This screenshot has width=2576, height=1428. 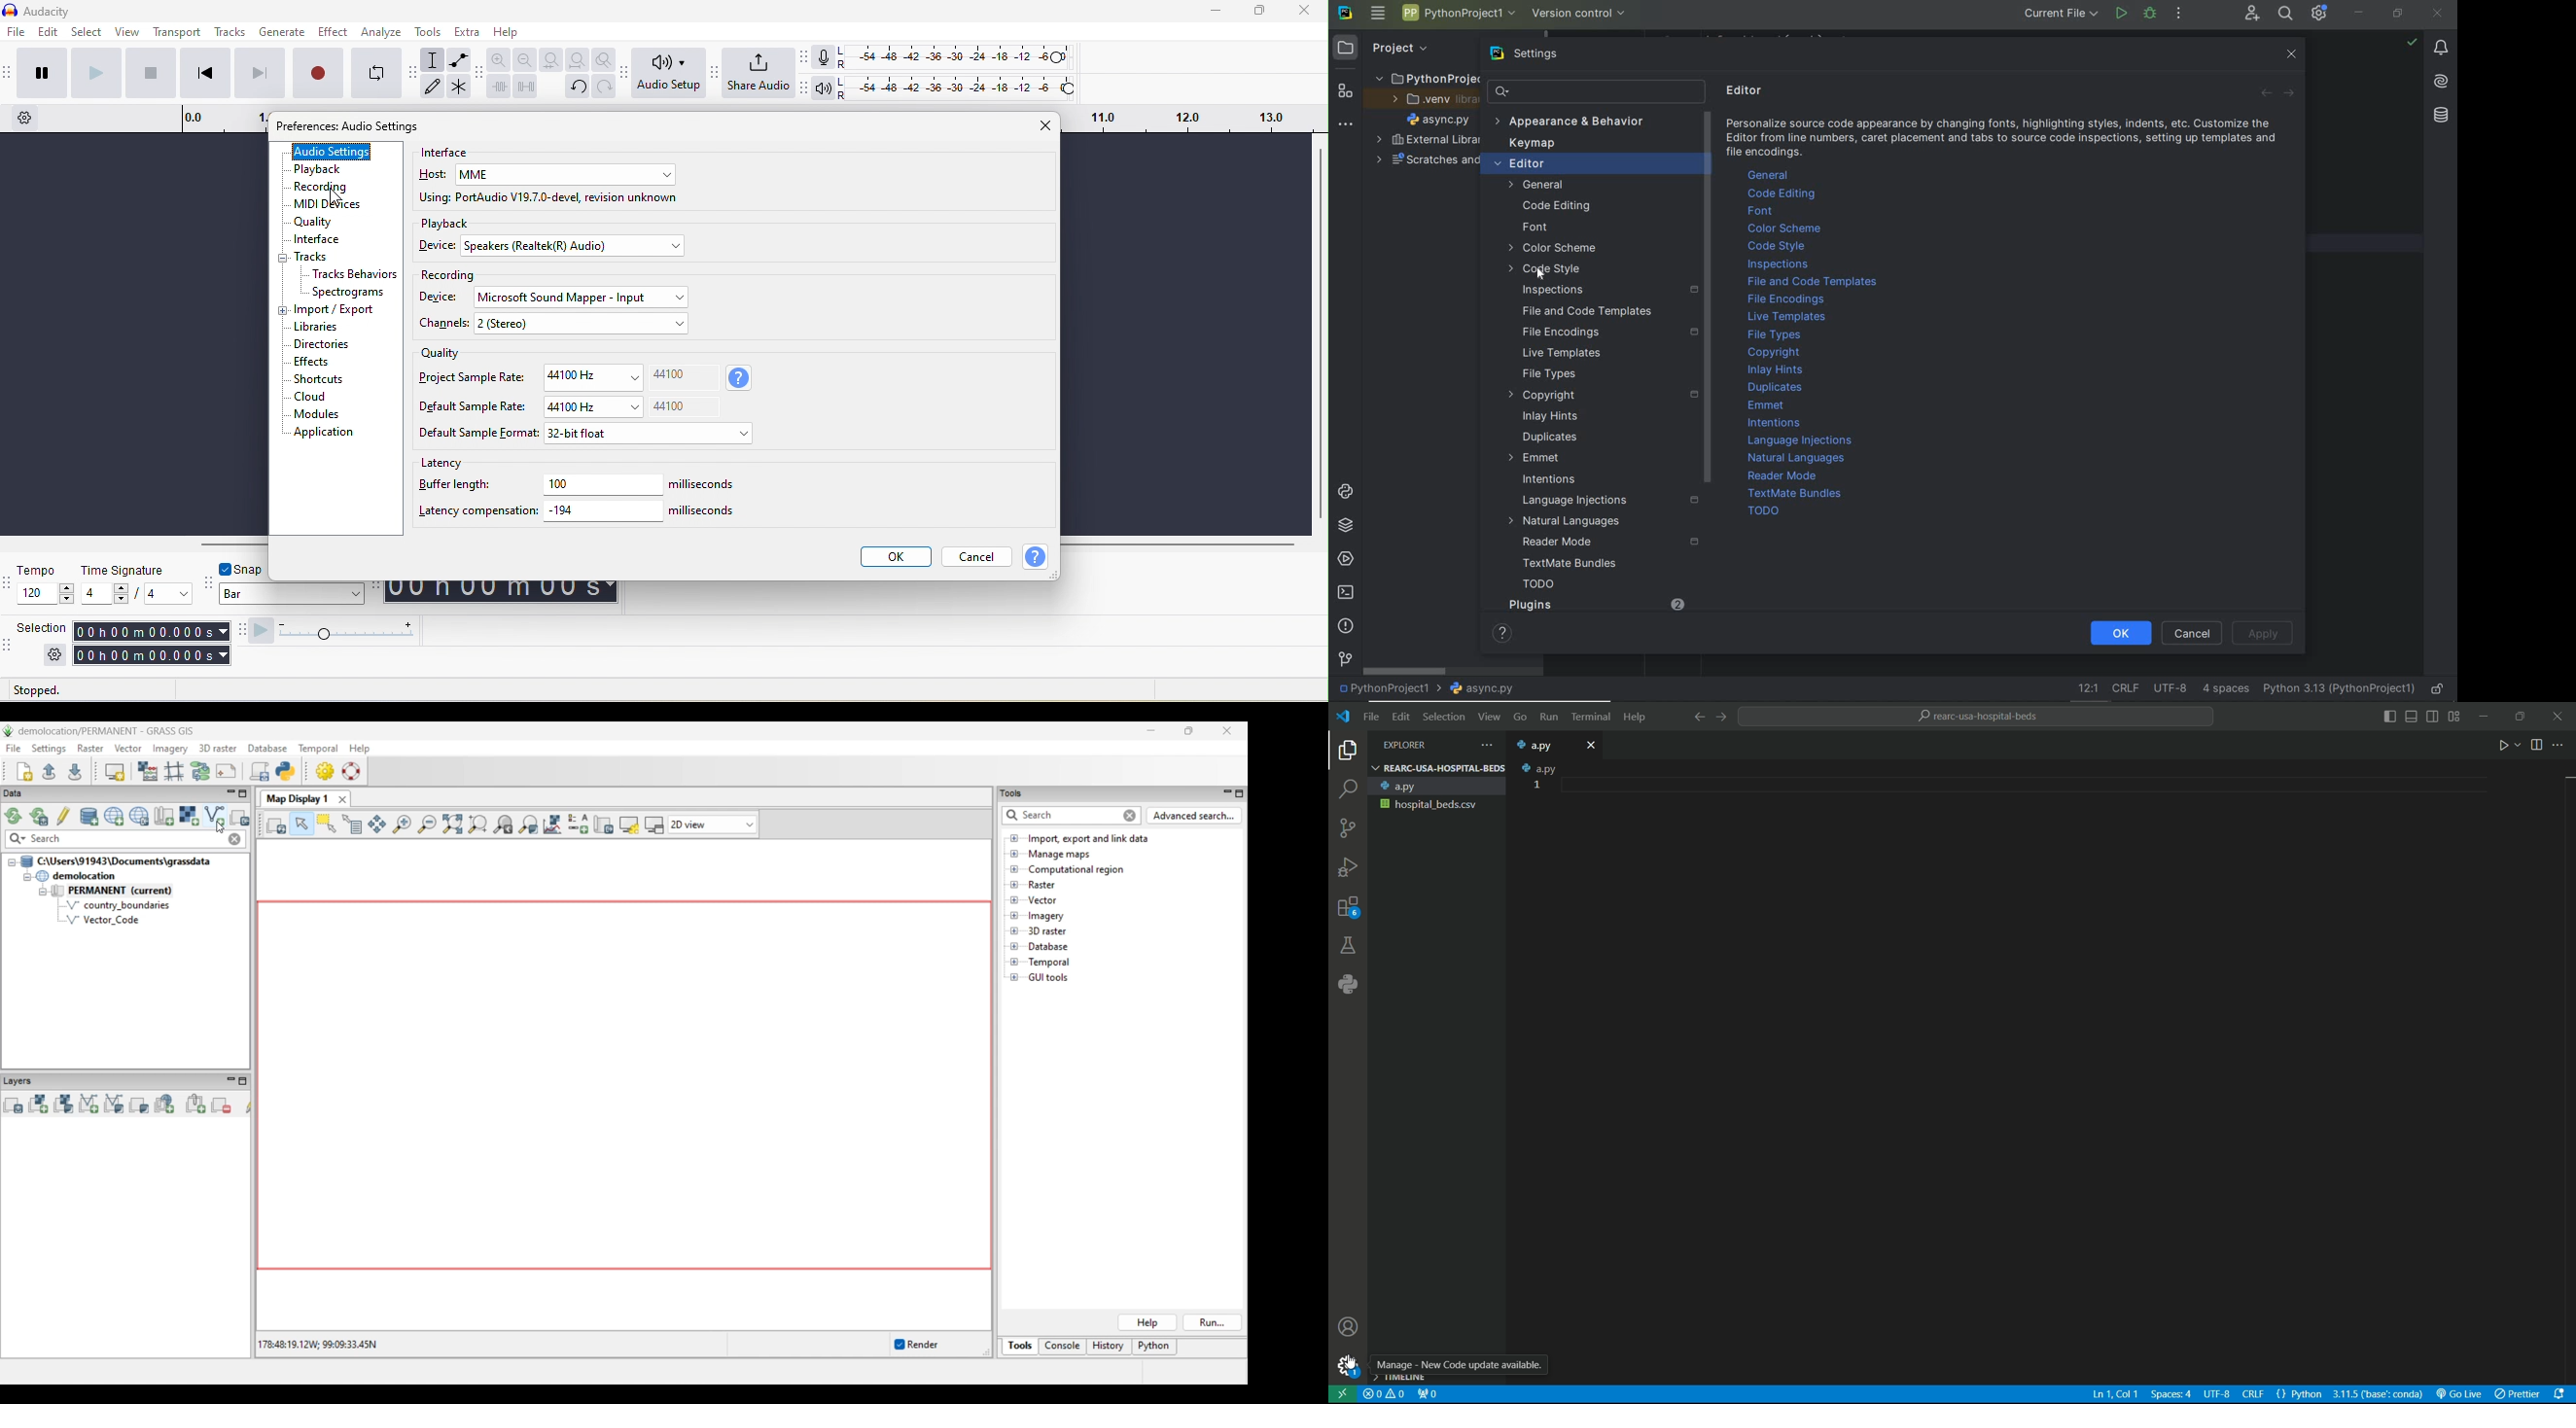 What do you see at coordinates (228, 31) in the screenshot?
I see `tracks` at bounding box center [228, 31].